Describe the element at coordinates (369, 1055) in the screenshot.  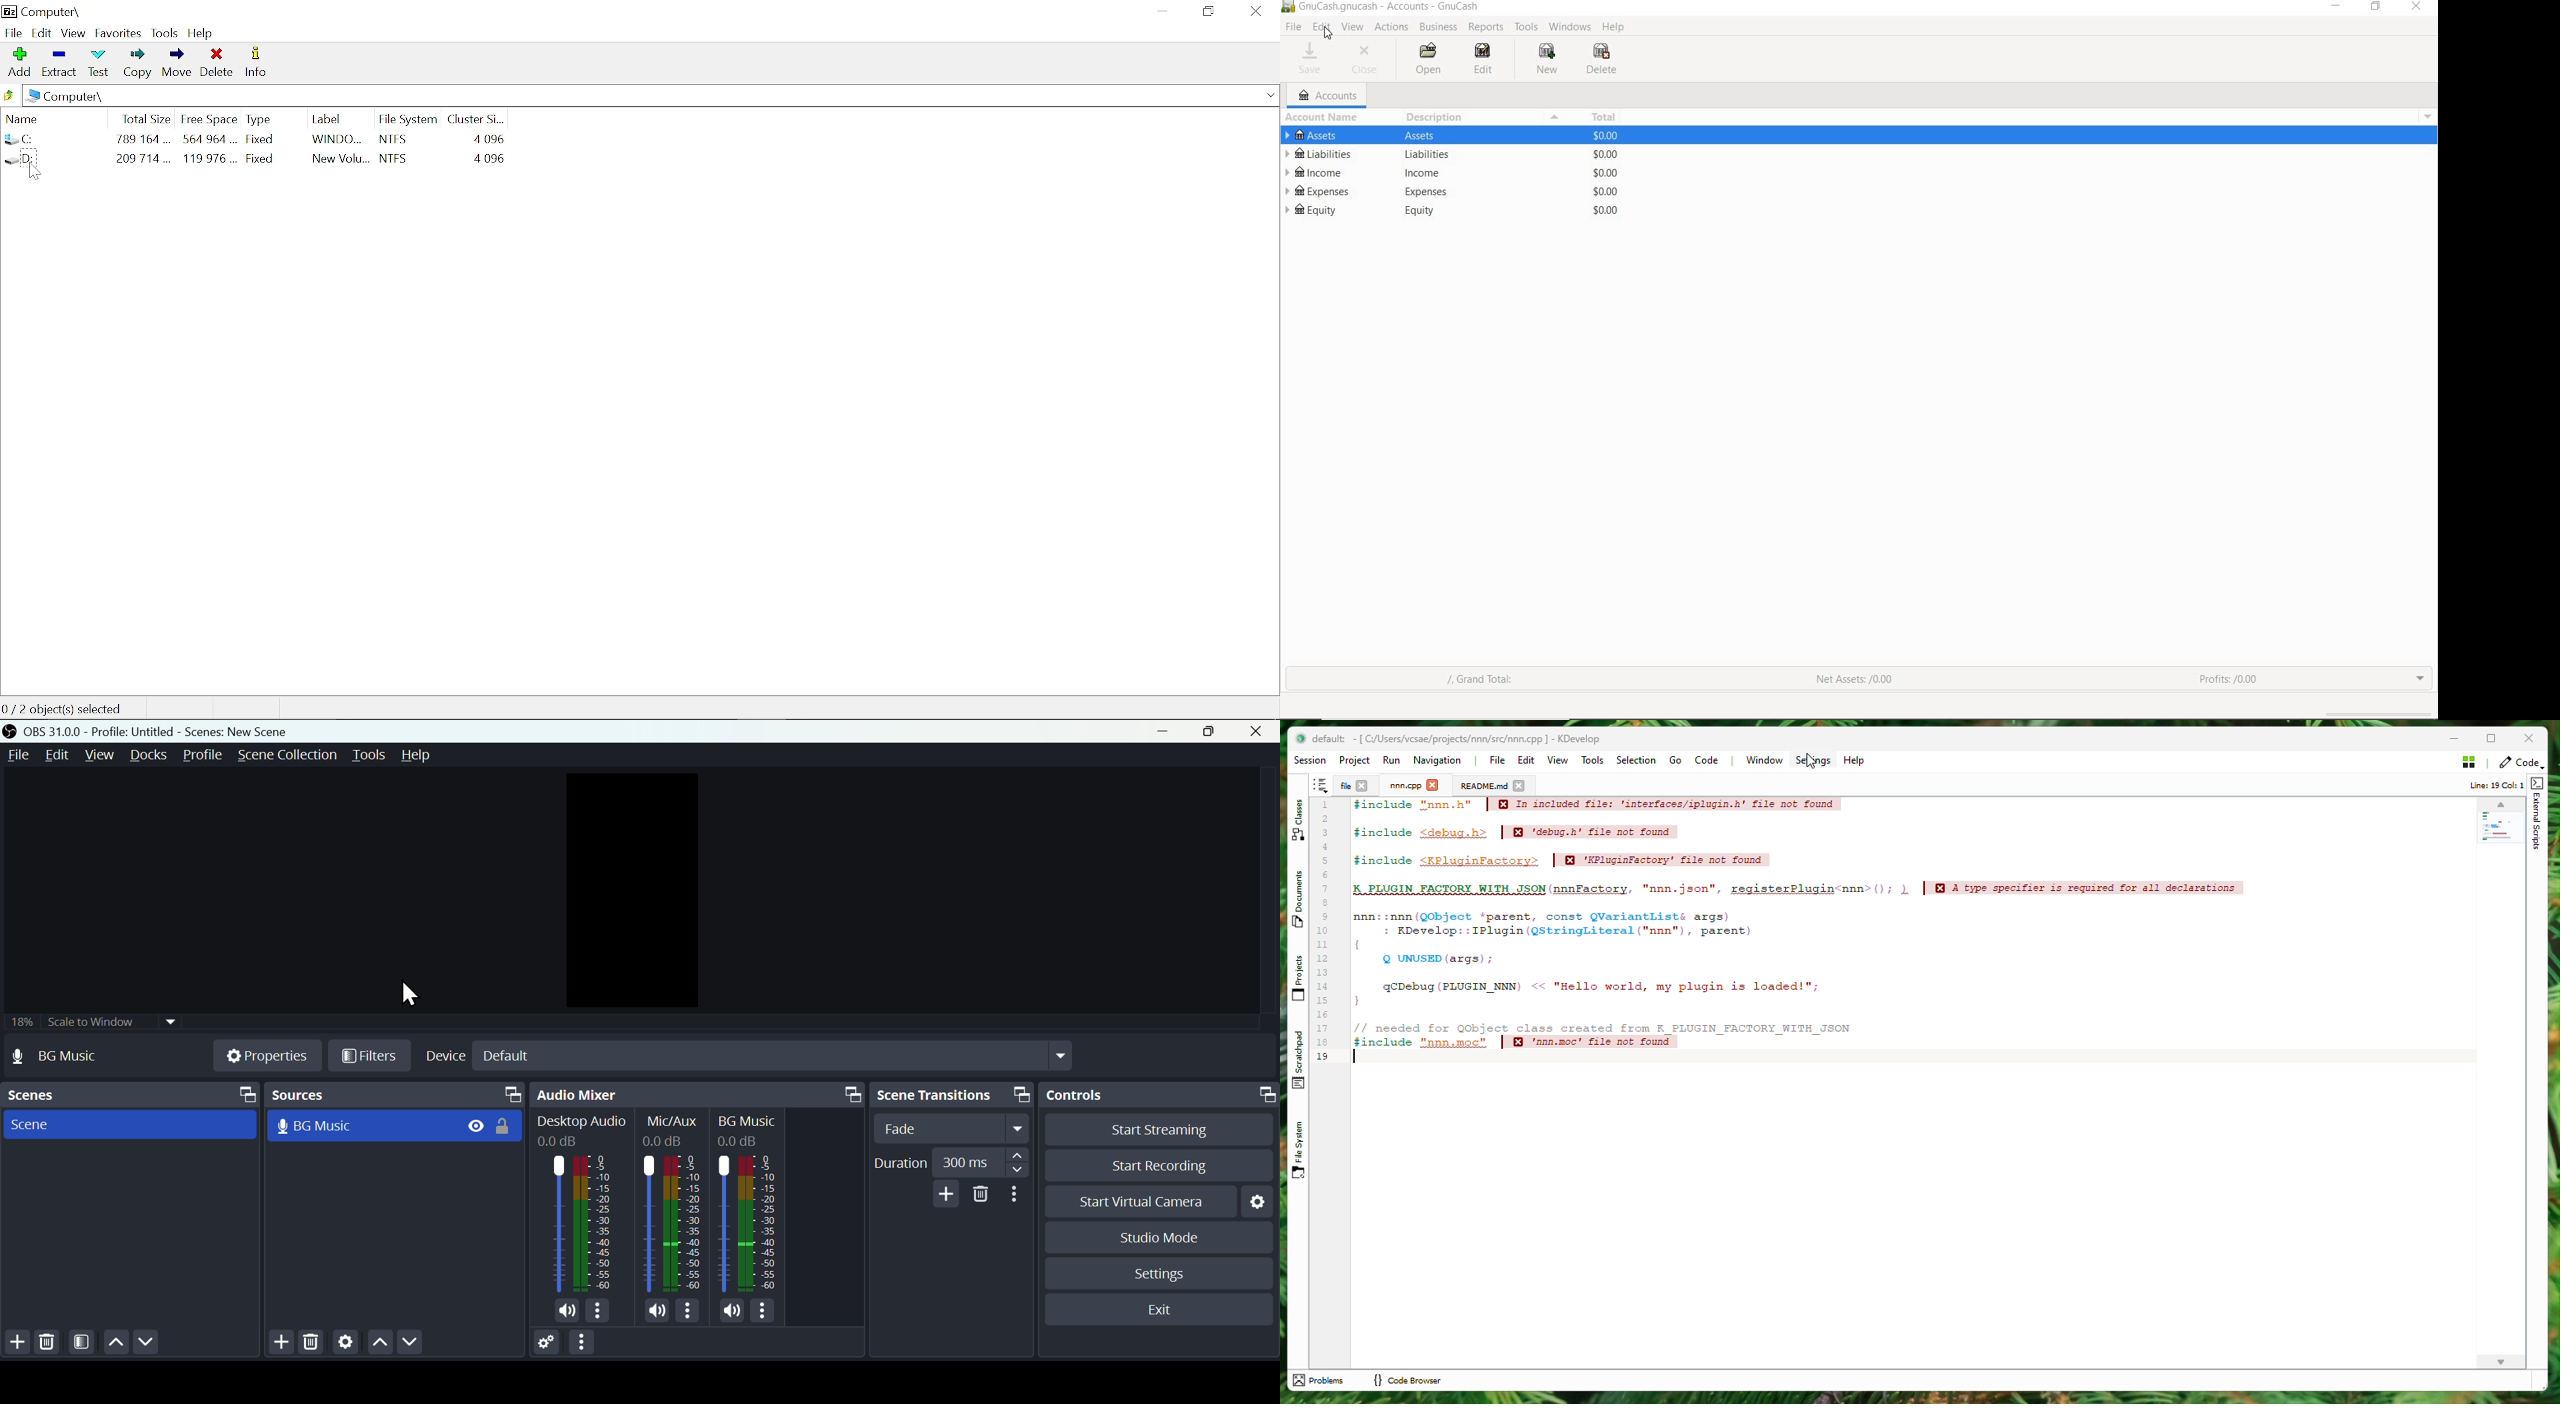
I see `Filters` at that location.